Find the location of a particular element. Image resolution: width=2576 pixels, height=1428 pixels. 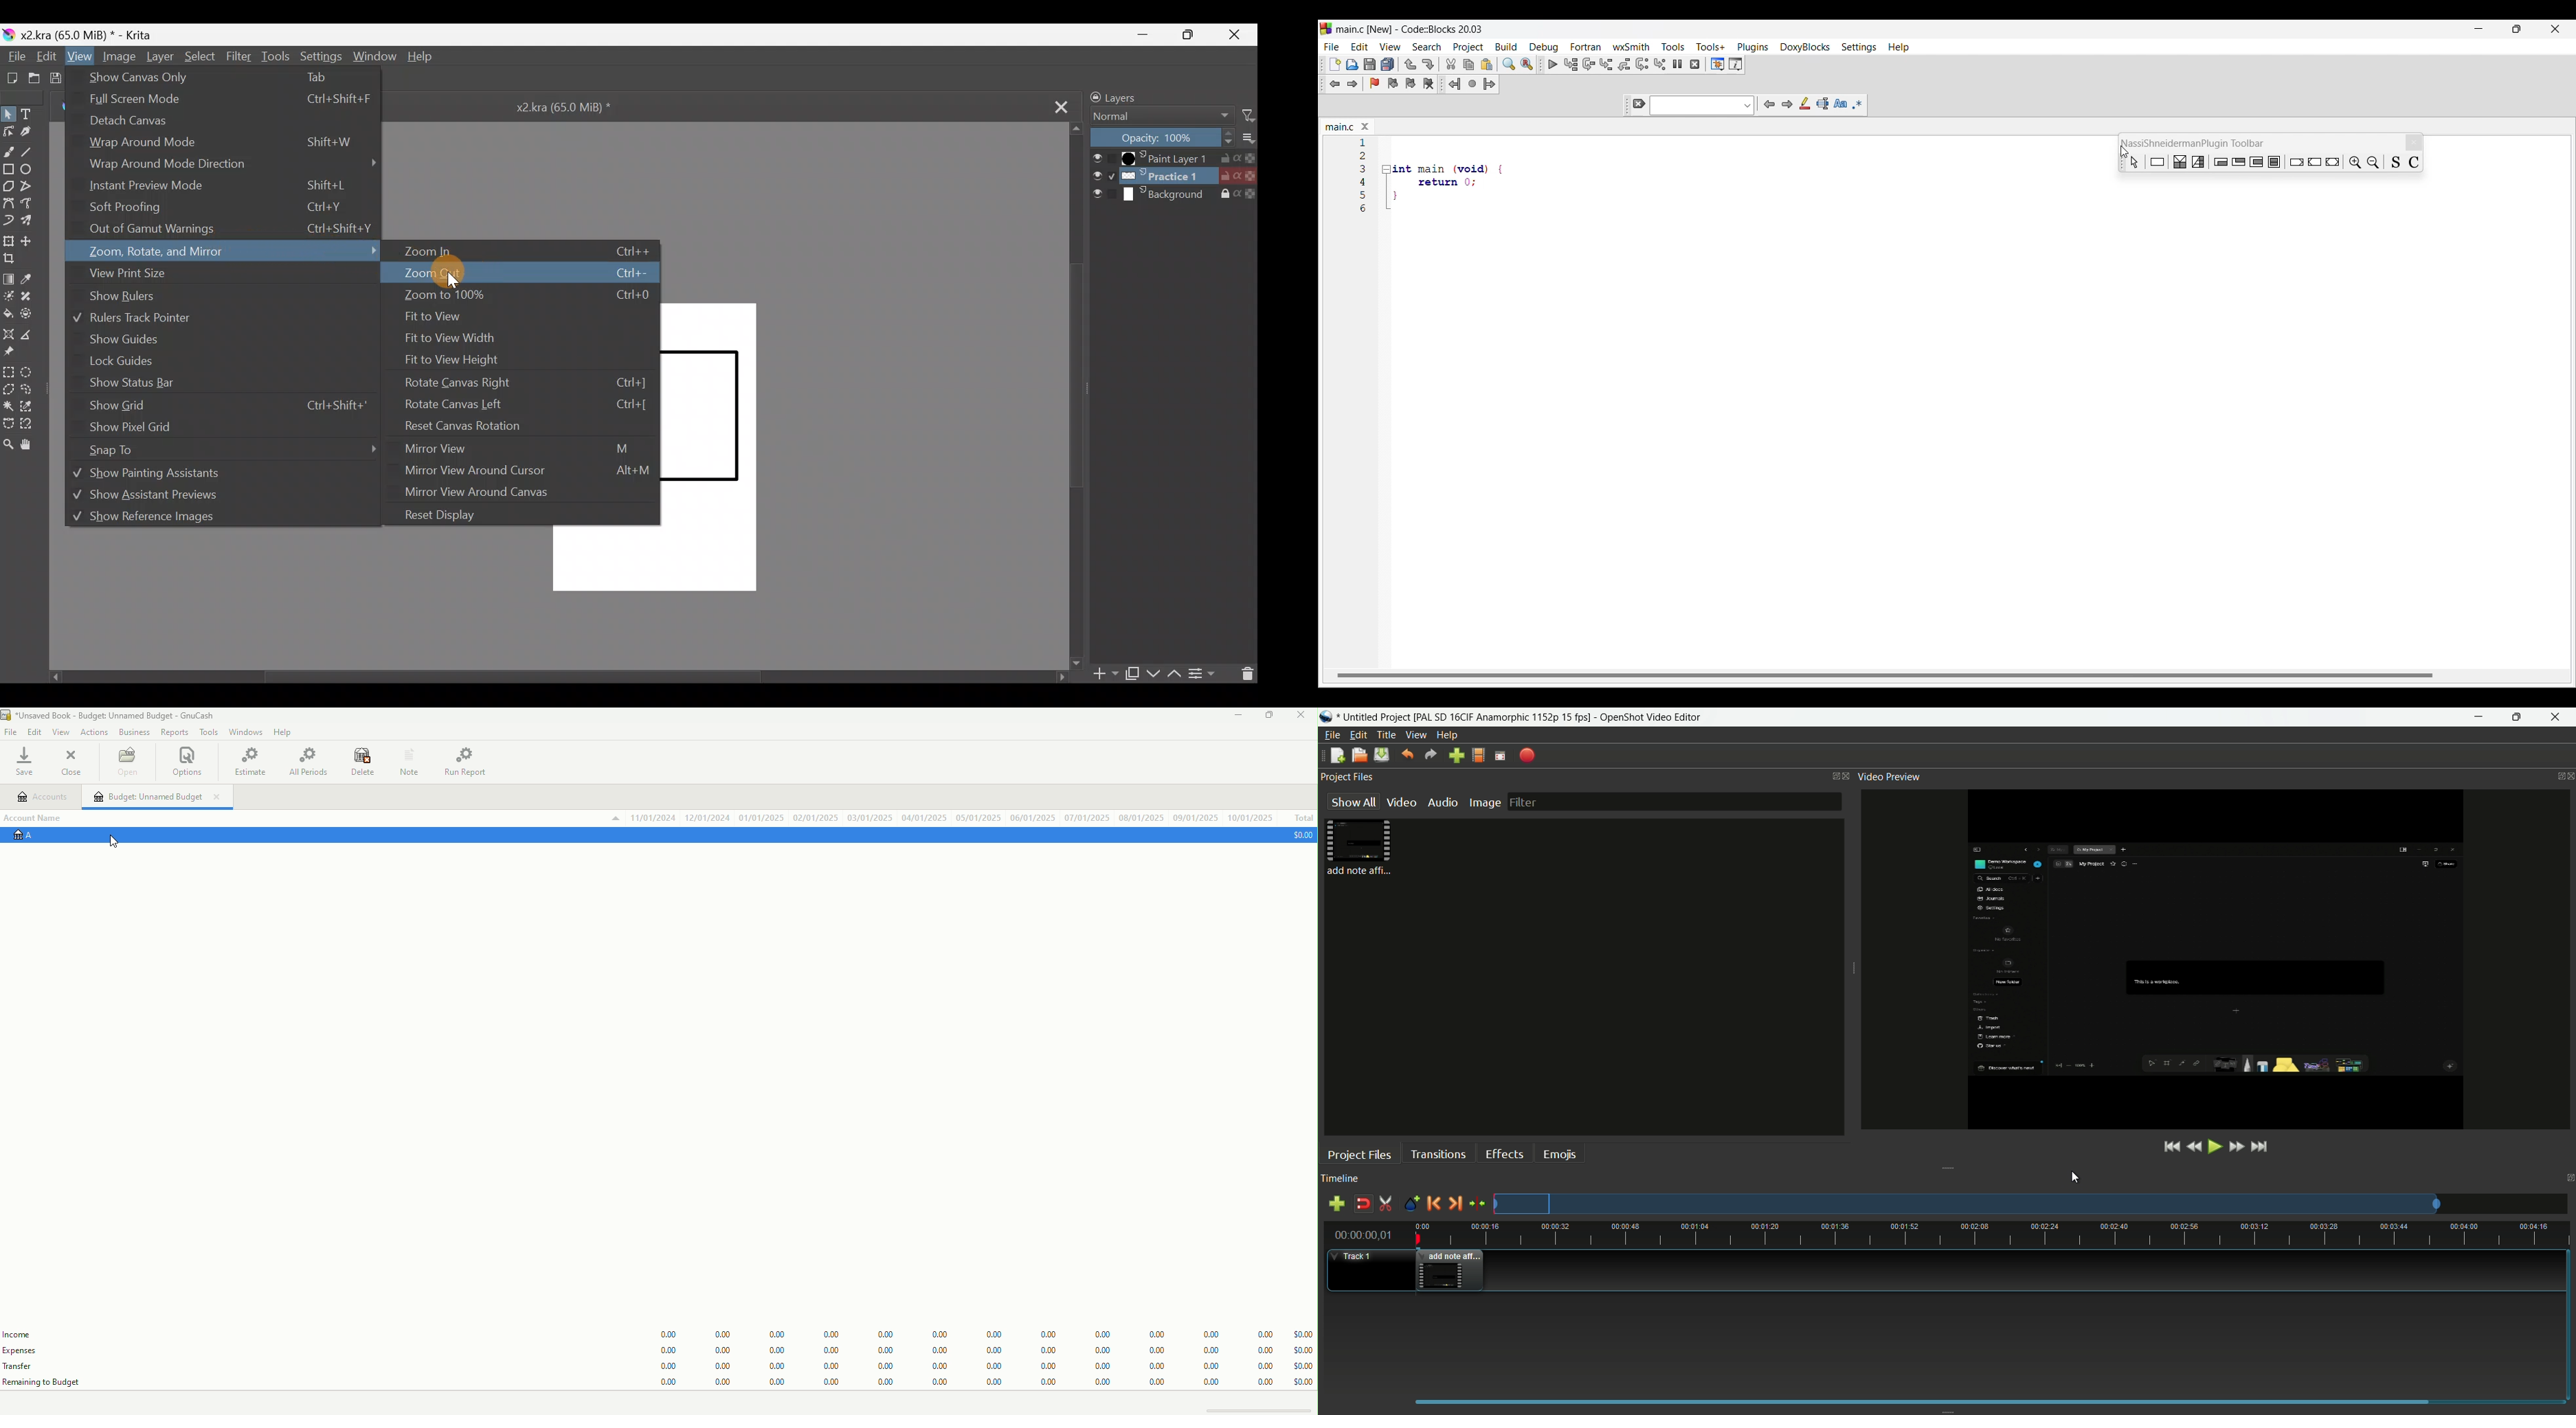

Step out is located at coordinates (1625, 64).